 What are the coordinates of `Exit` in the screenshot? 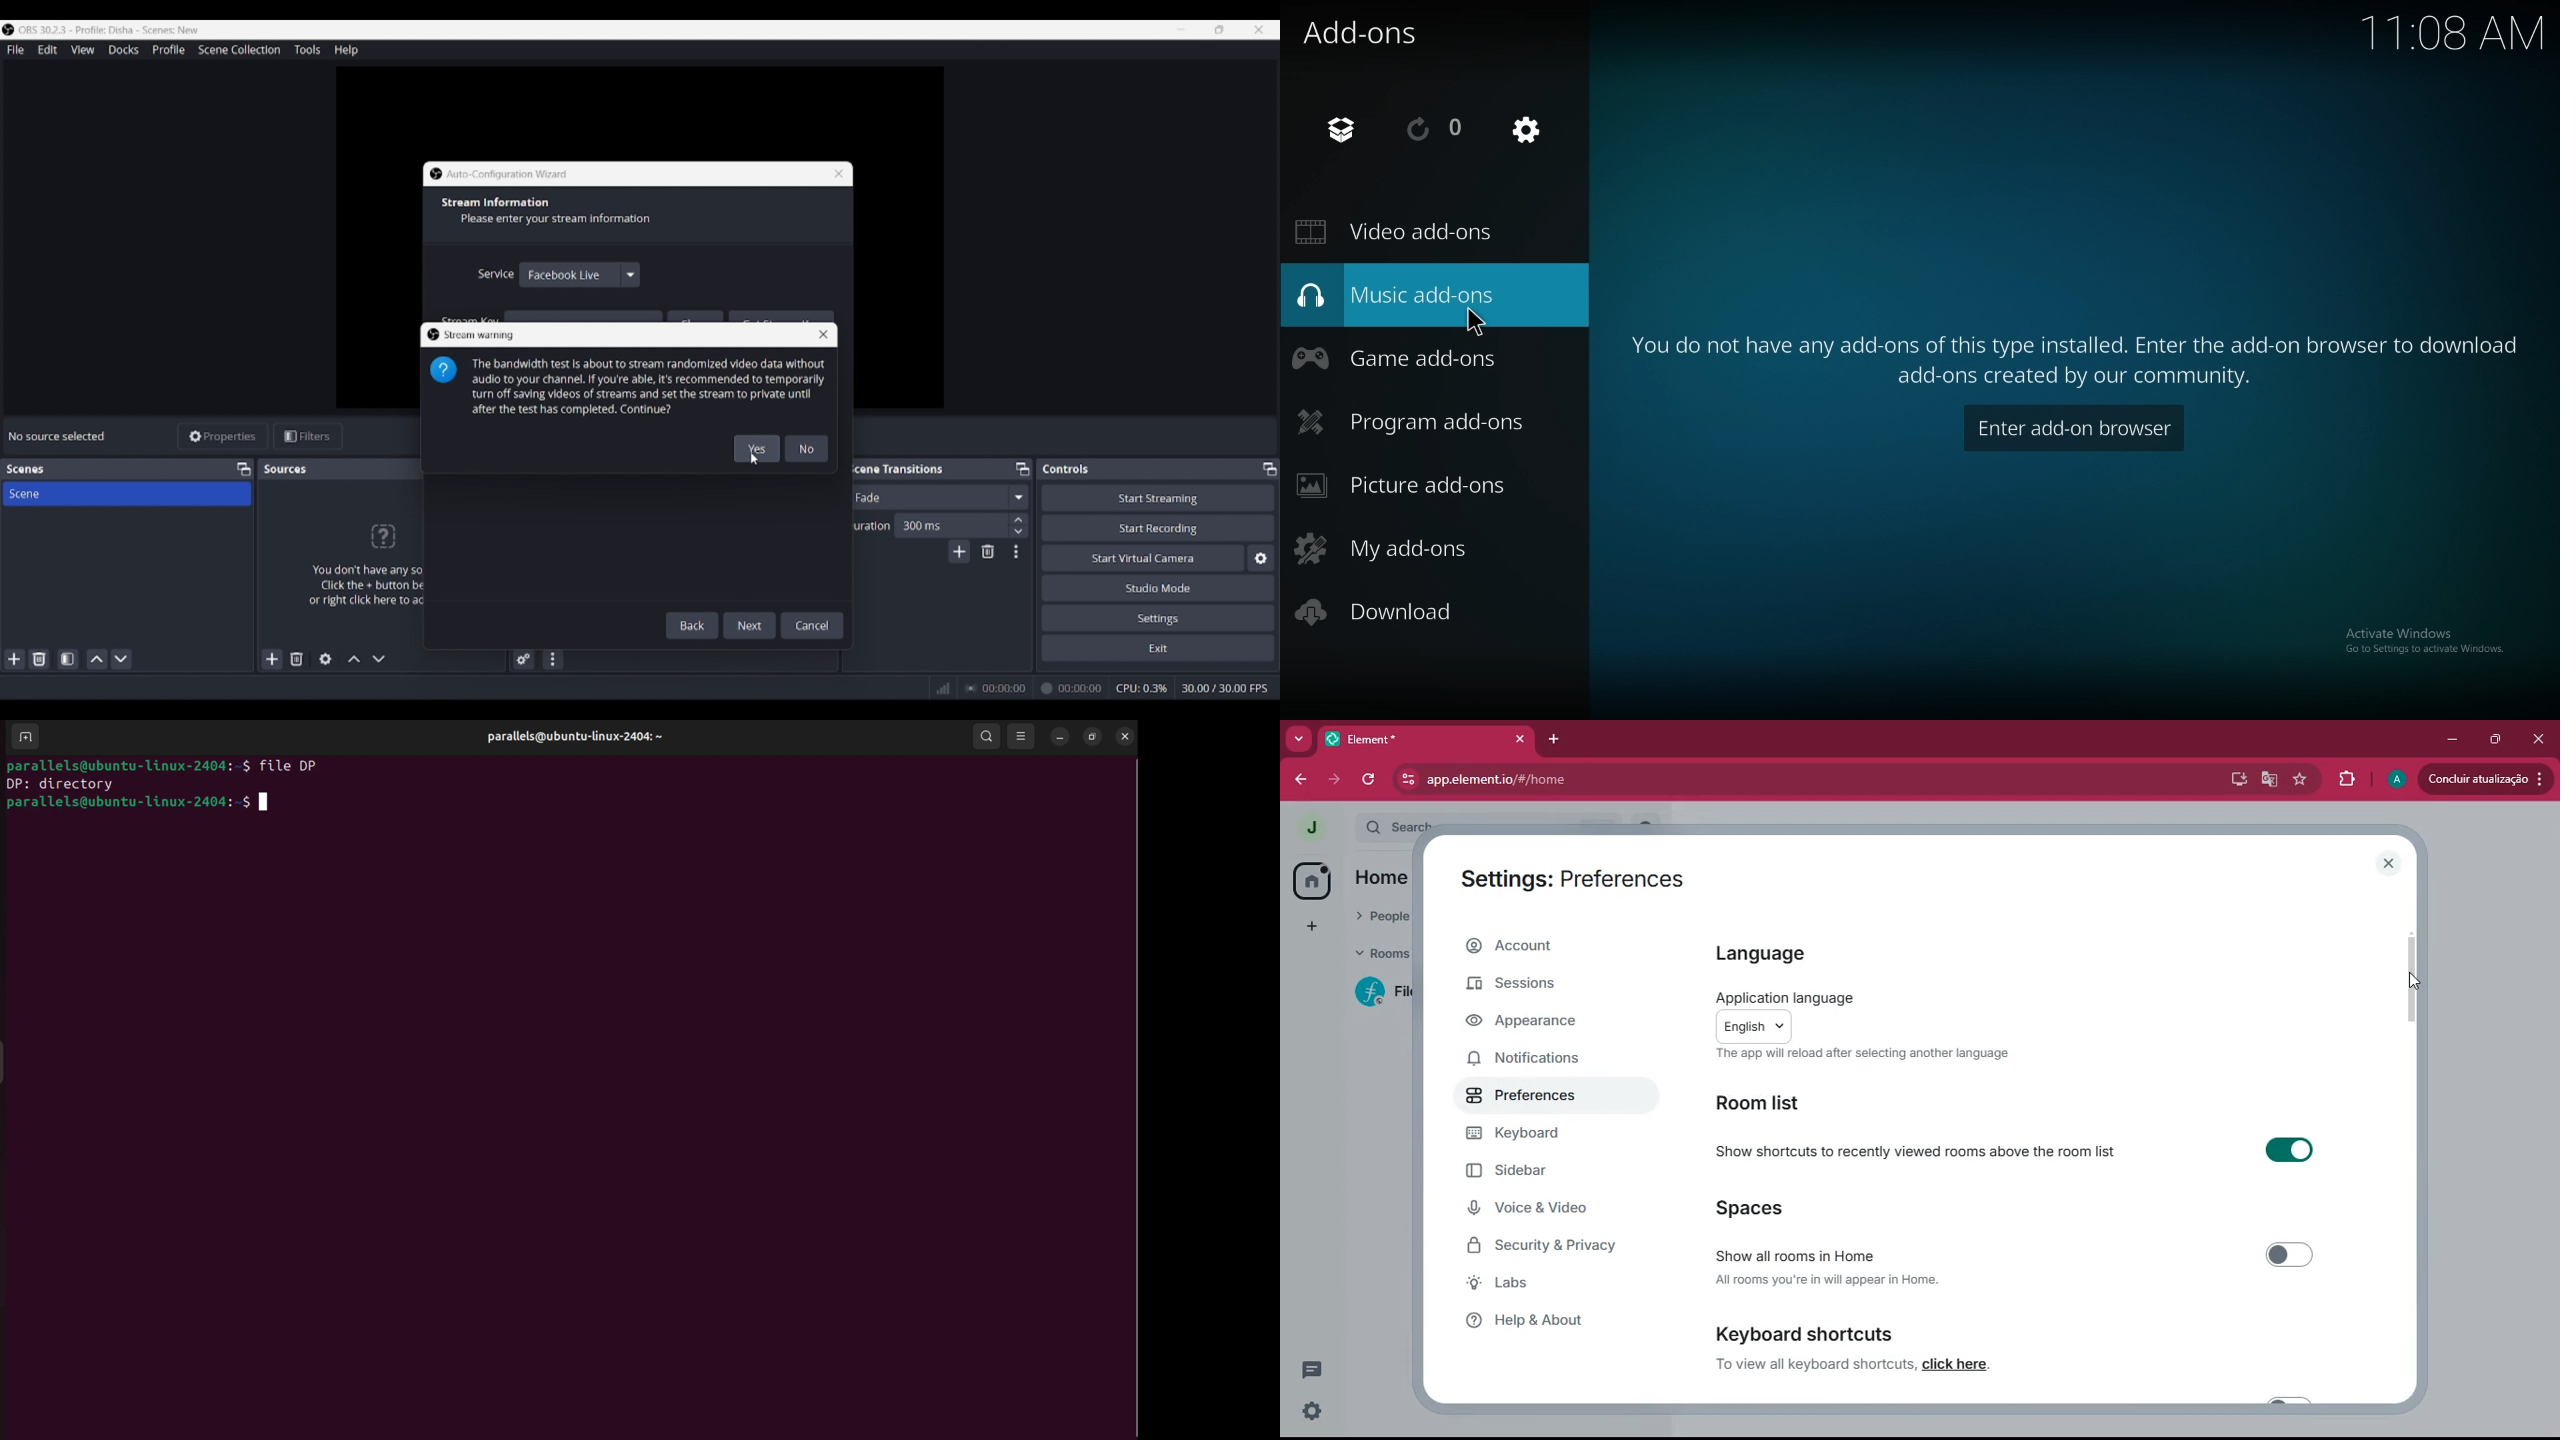 It's located at (1158, 647).